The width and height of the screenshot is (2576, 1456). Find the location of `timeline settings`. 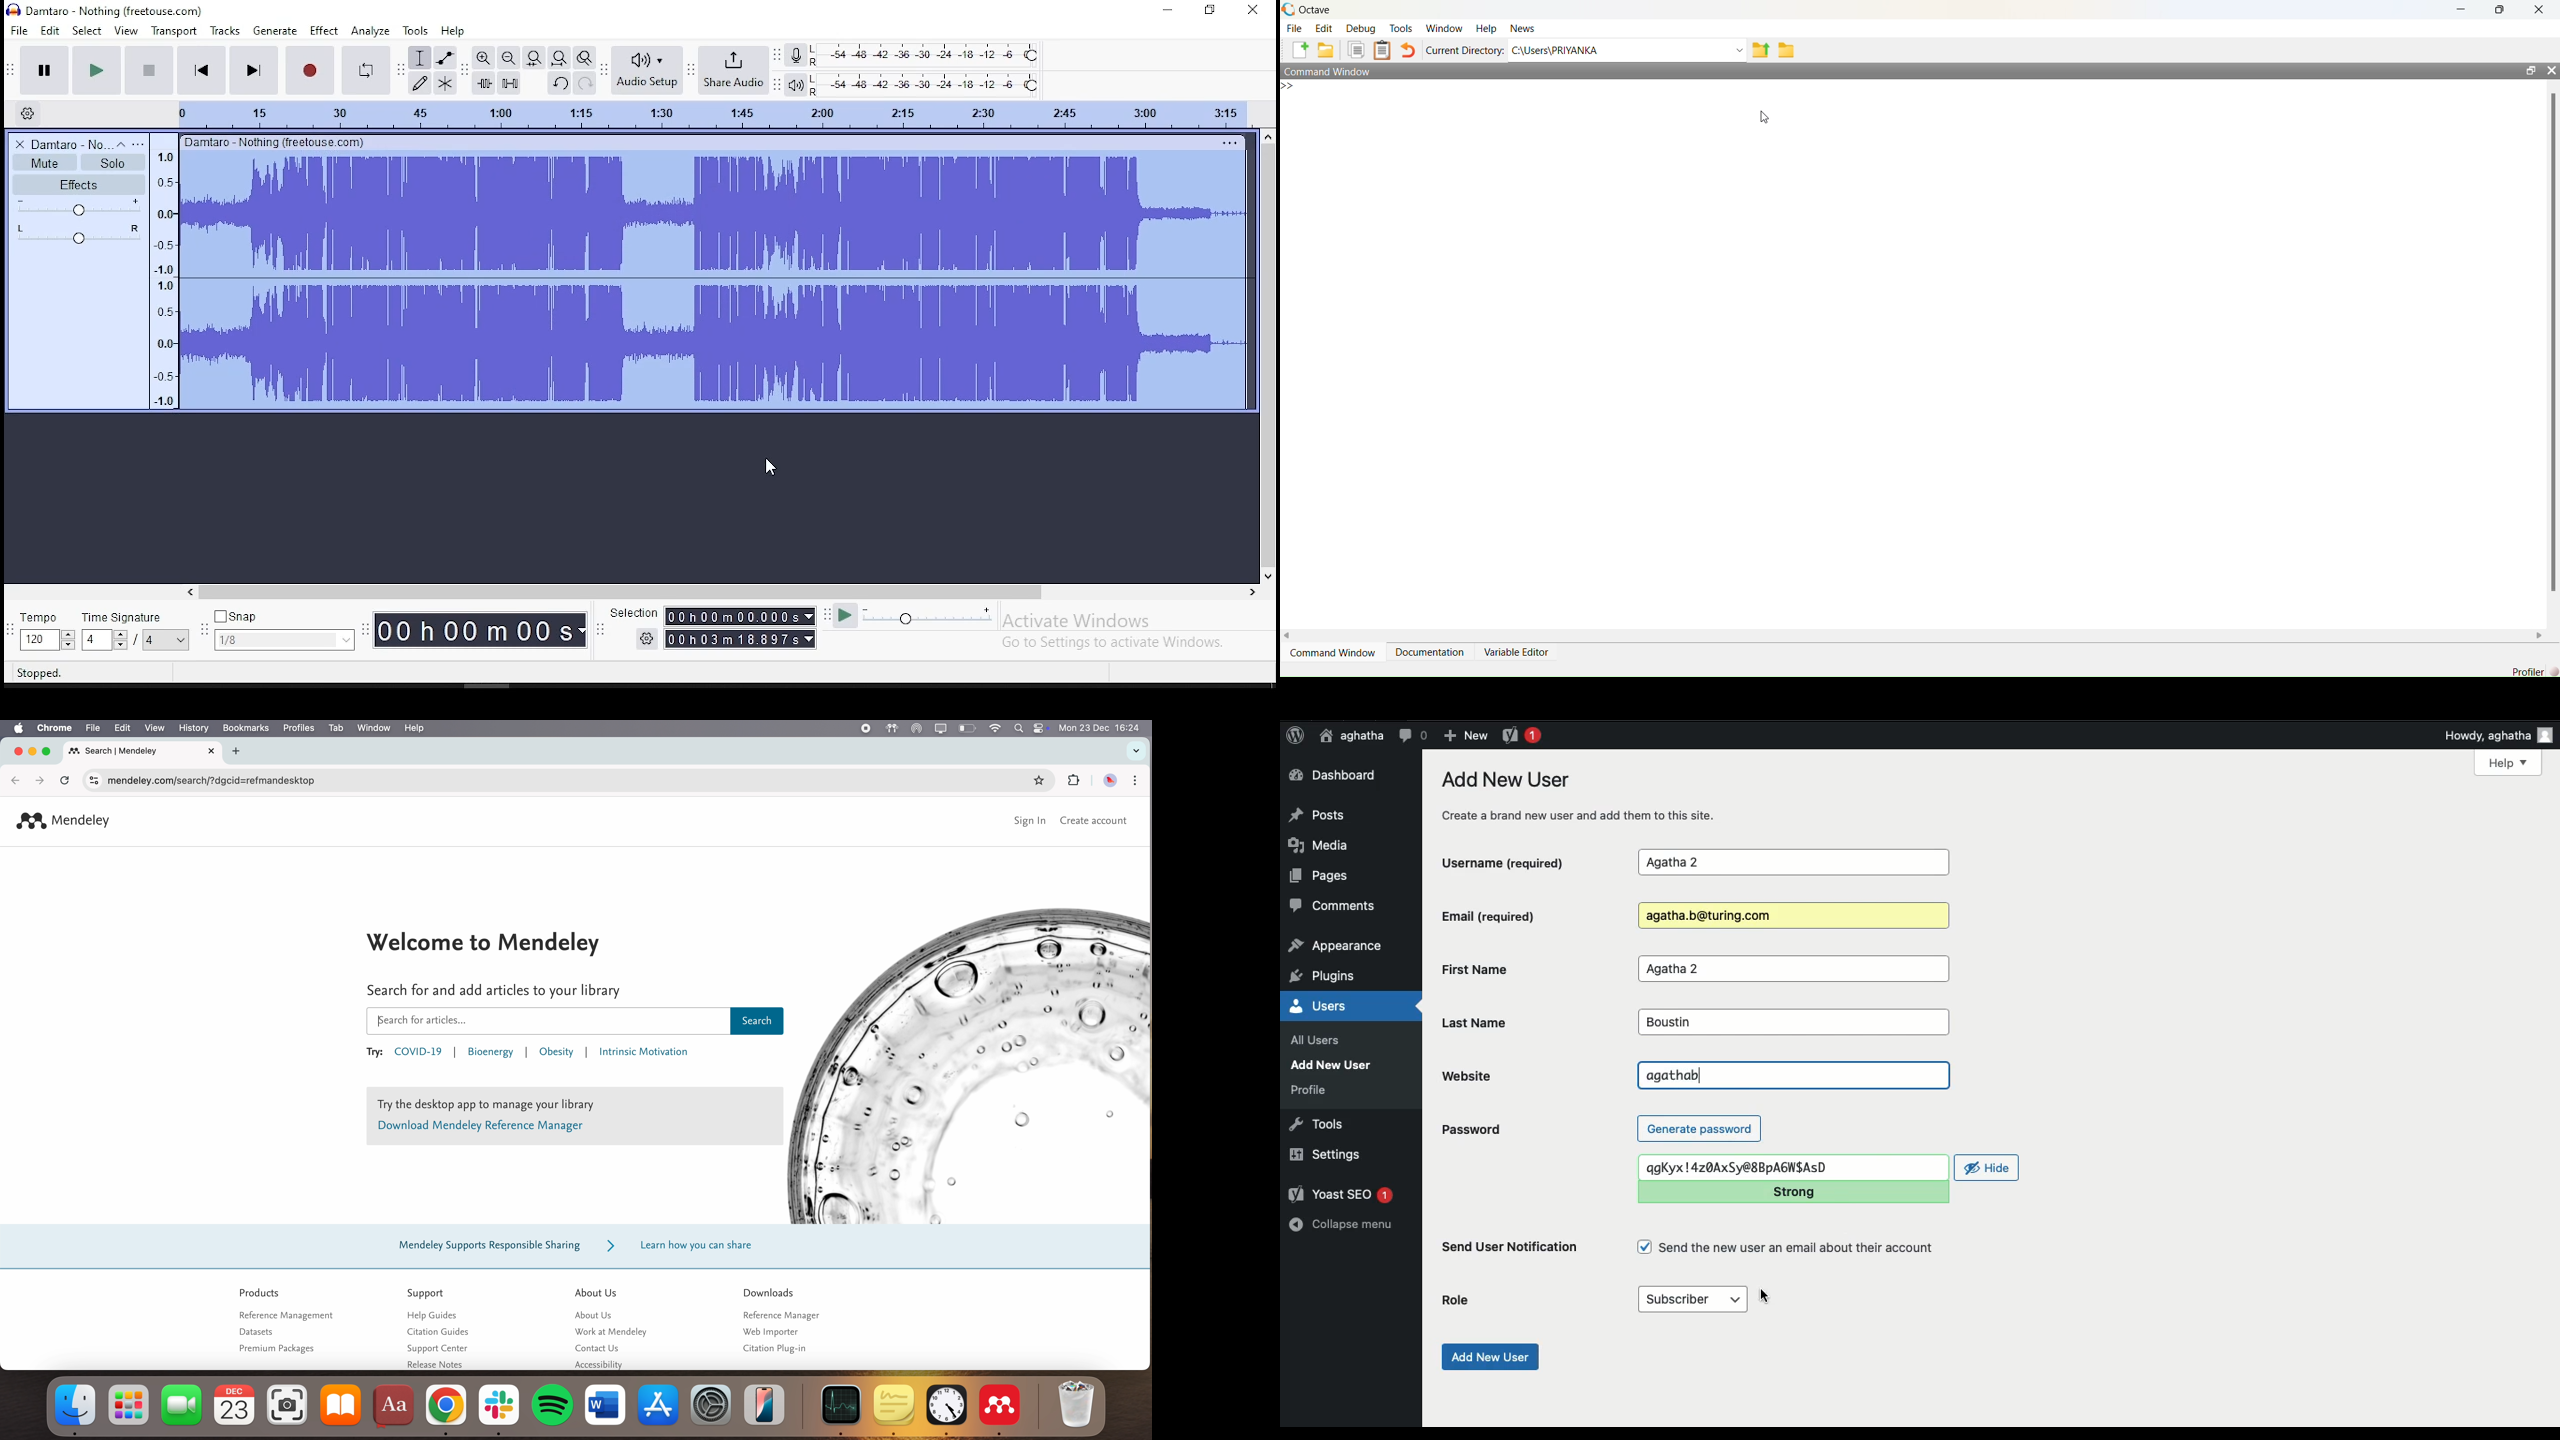

timeline settings is located at coordinates (28, 113).